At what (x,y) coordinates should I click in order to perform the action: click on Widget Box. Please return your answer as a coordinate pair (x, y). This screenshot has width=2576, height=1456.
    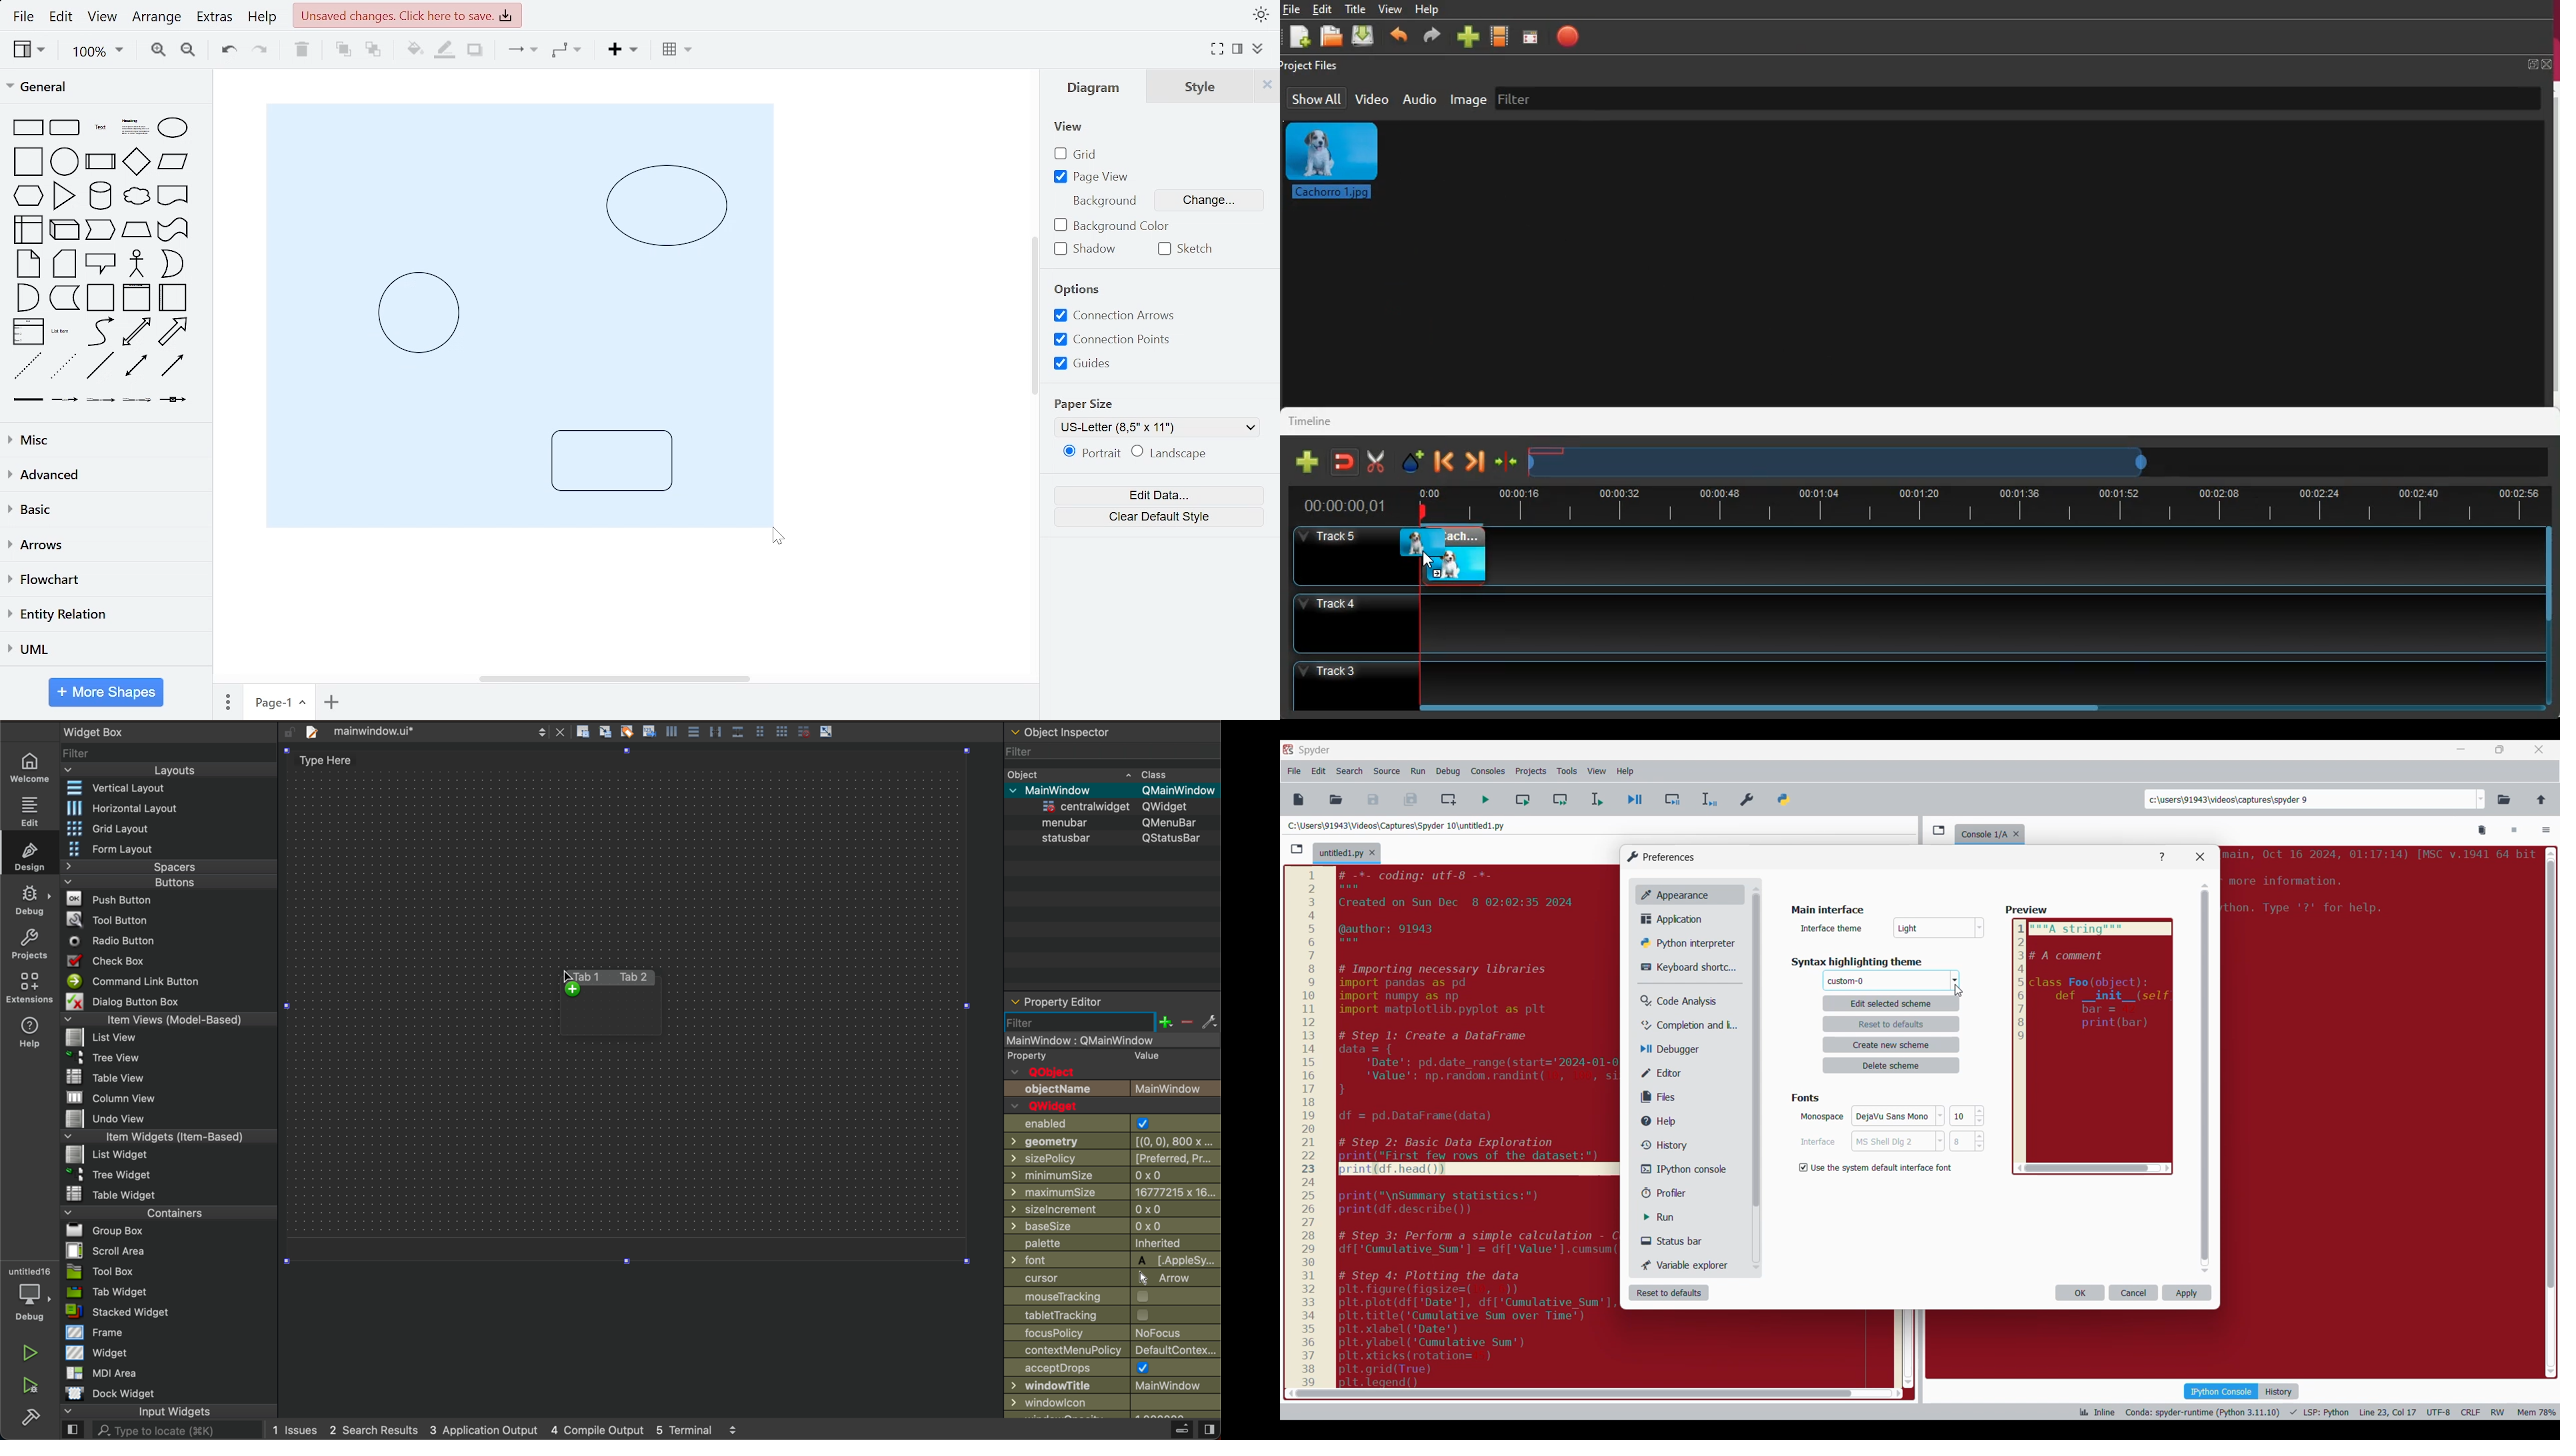
    Looking at the image, I should click on (90, 732).